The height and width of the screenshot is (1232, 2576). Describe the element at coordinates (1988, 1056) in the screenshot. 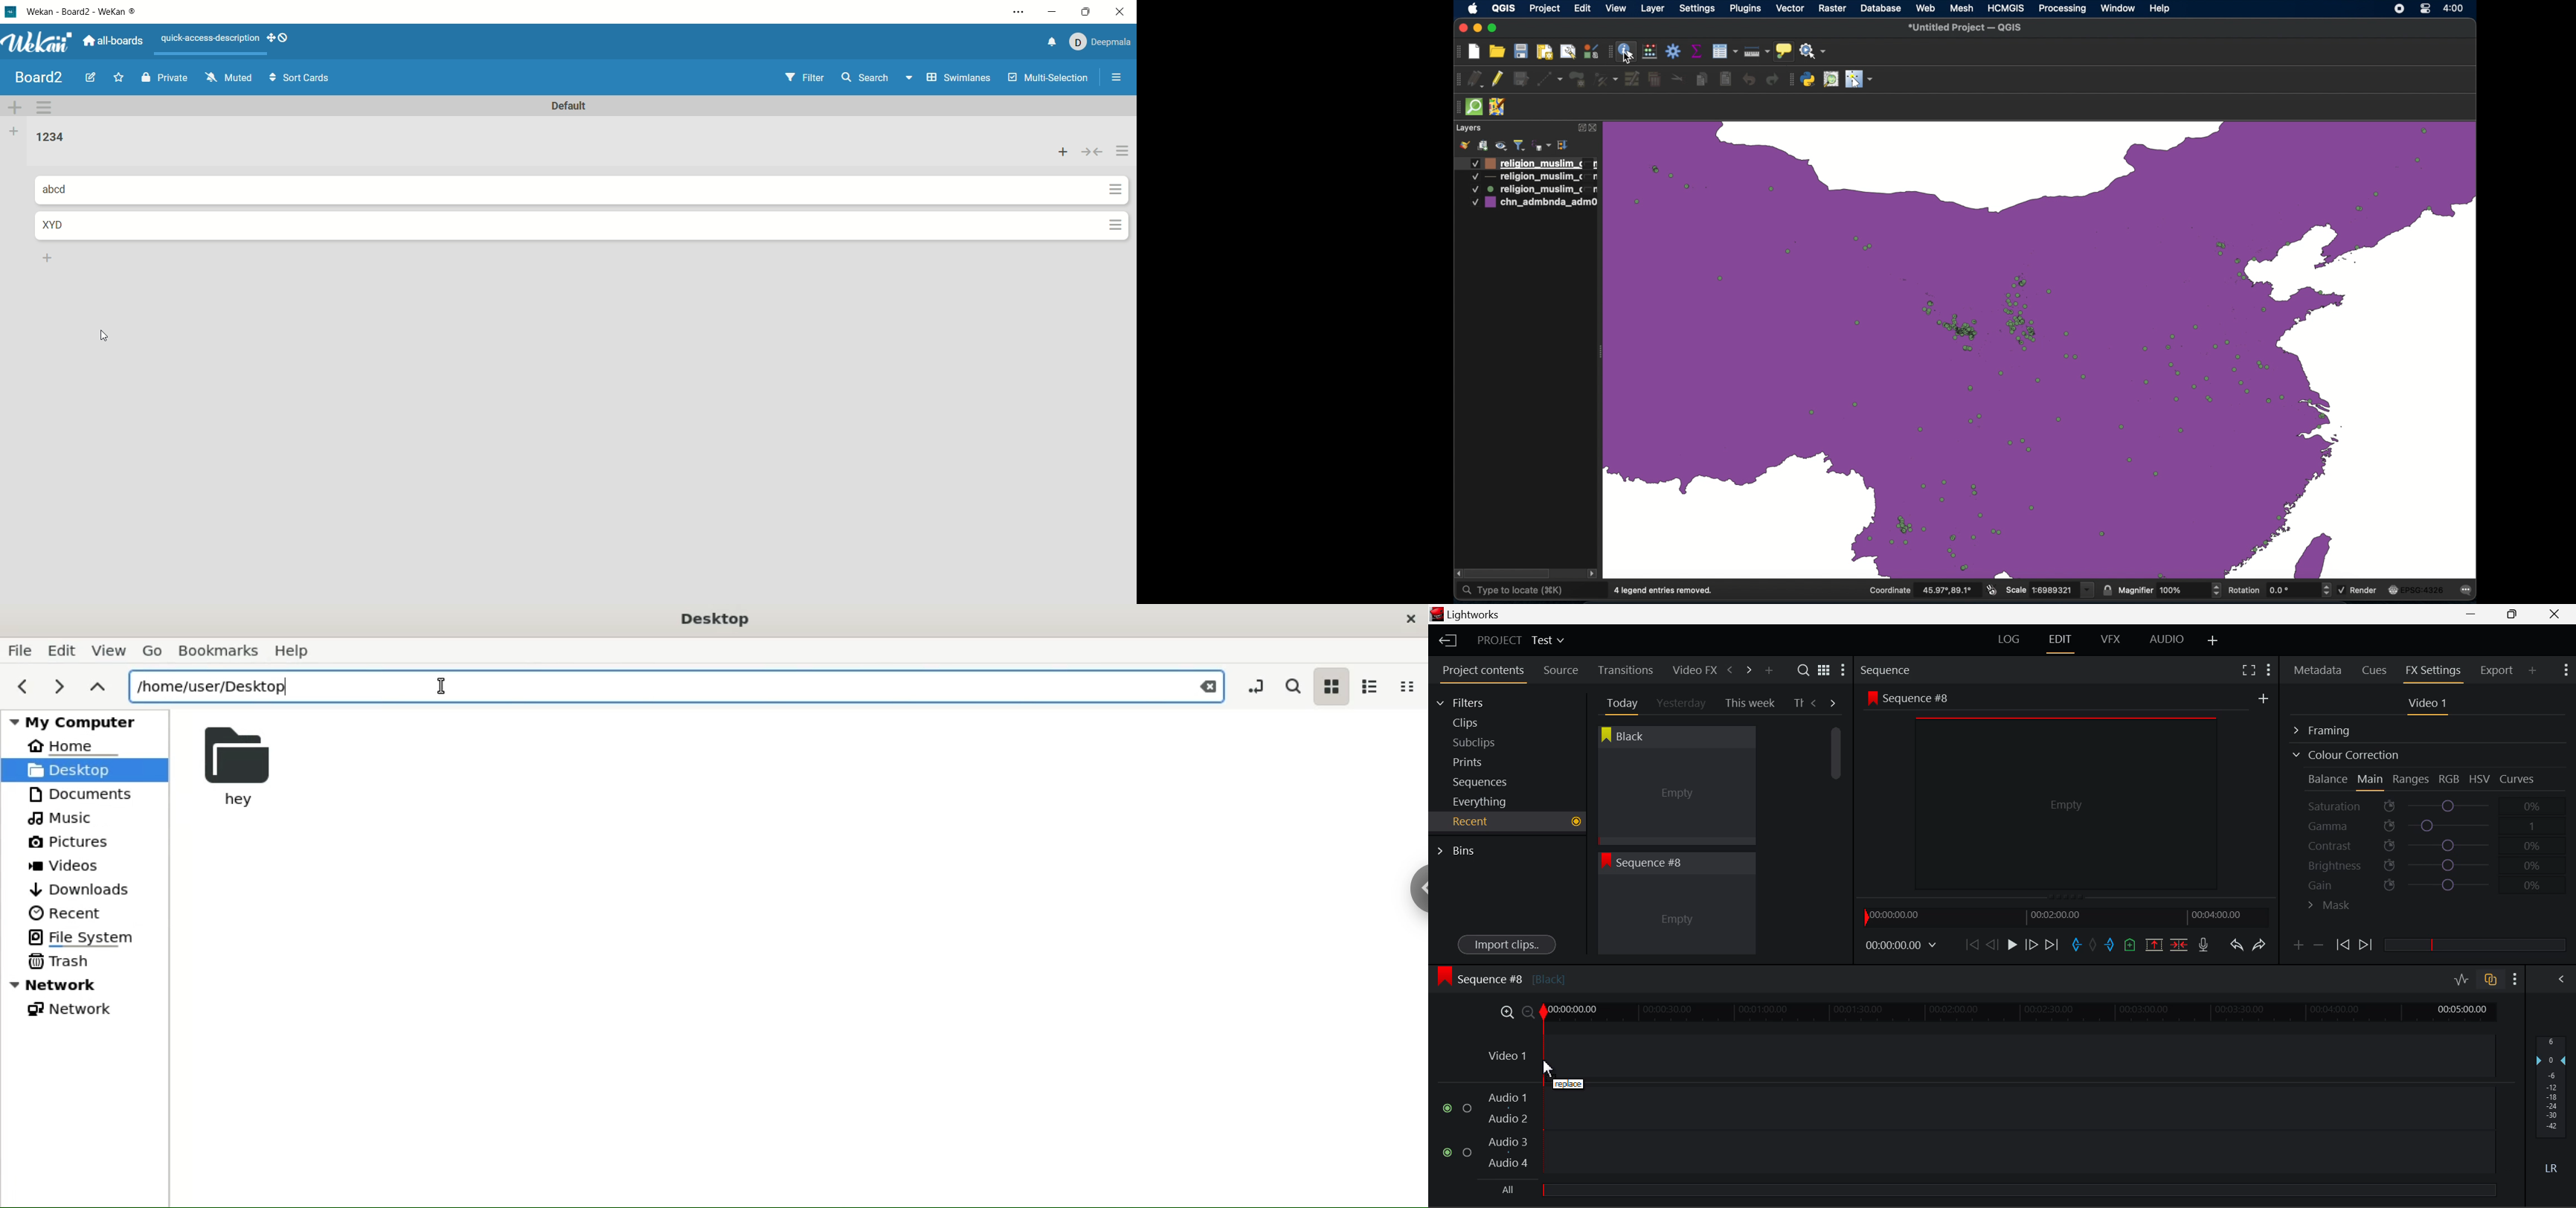

I see `Video Input Field` at that location.